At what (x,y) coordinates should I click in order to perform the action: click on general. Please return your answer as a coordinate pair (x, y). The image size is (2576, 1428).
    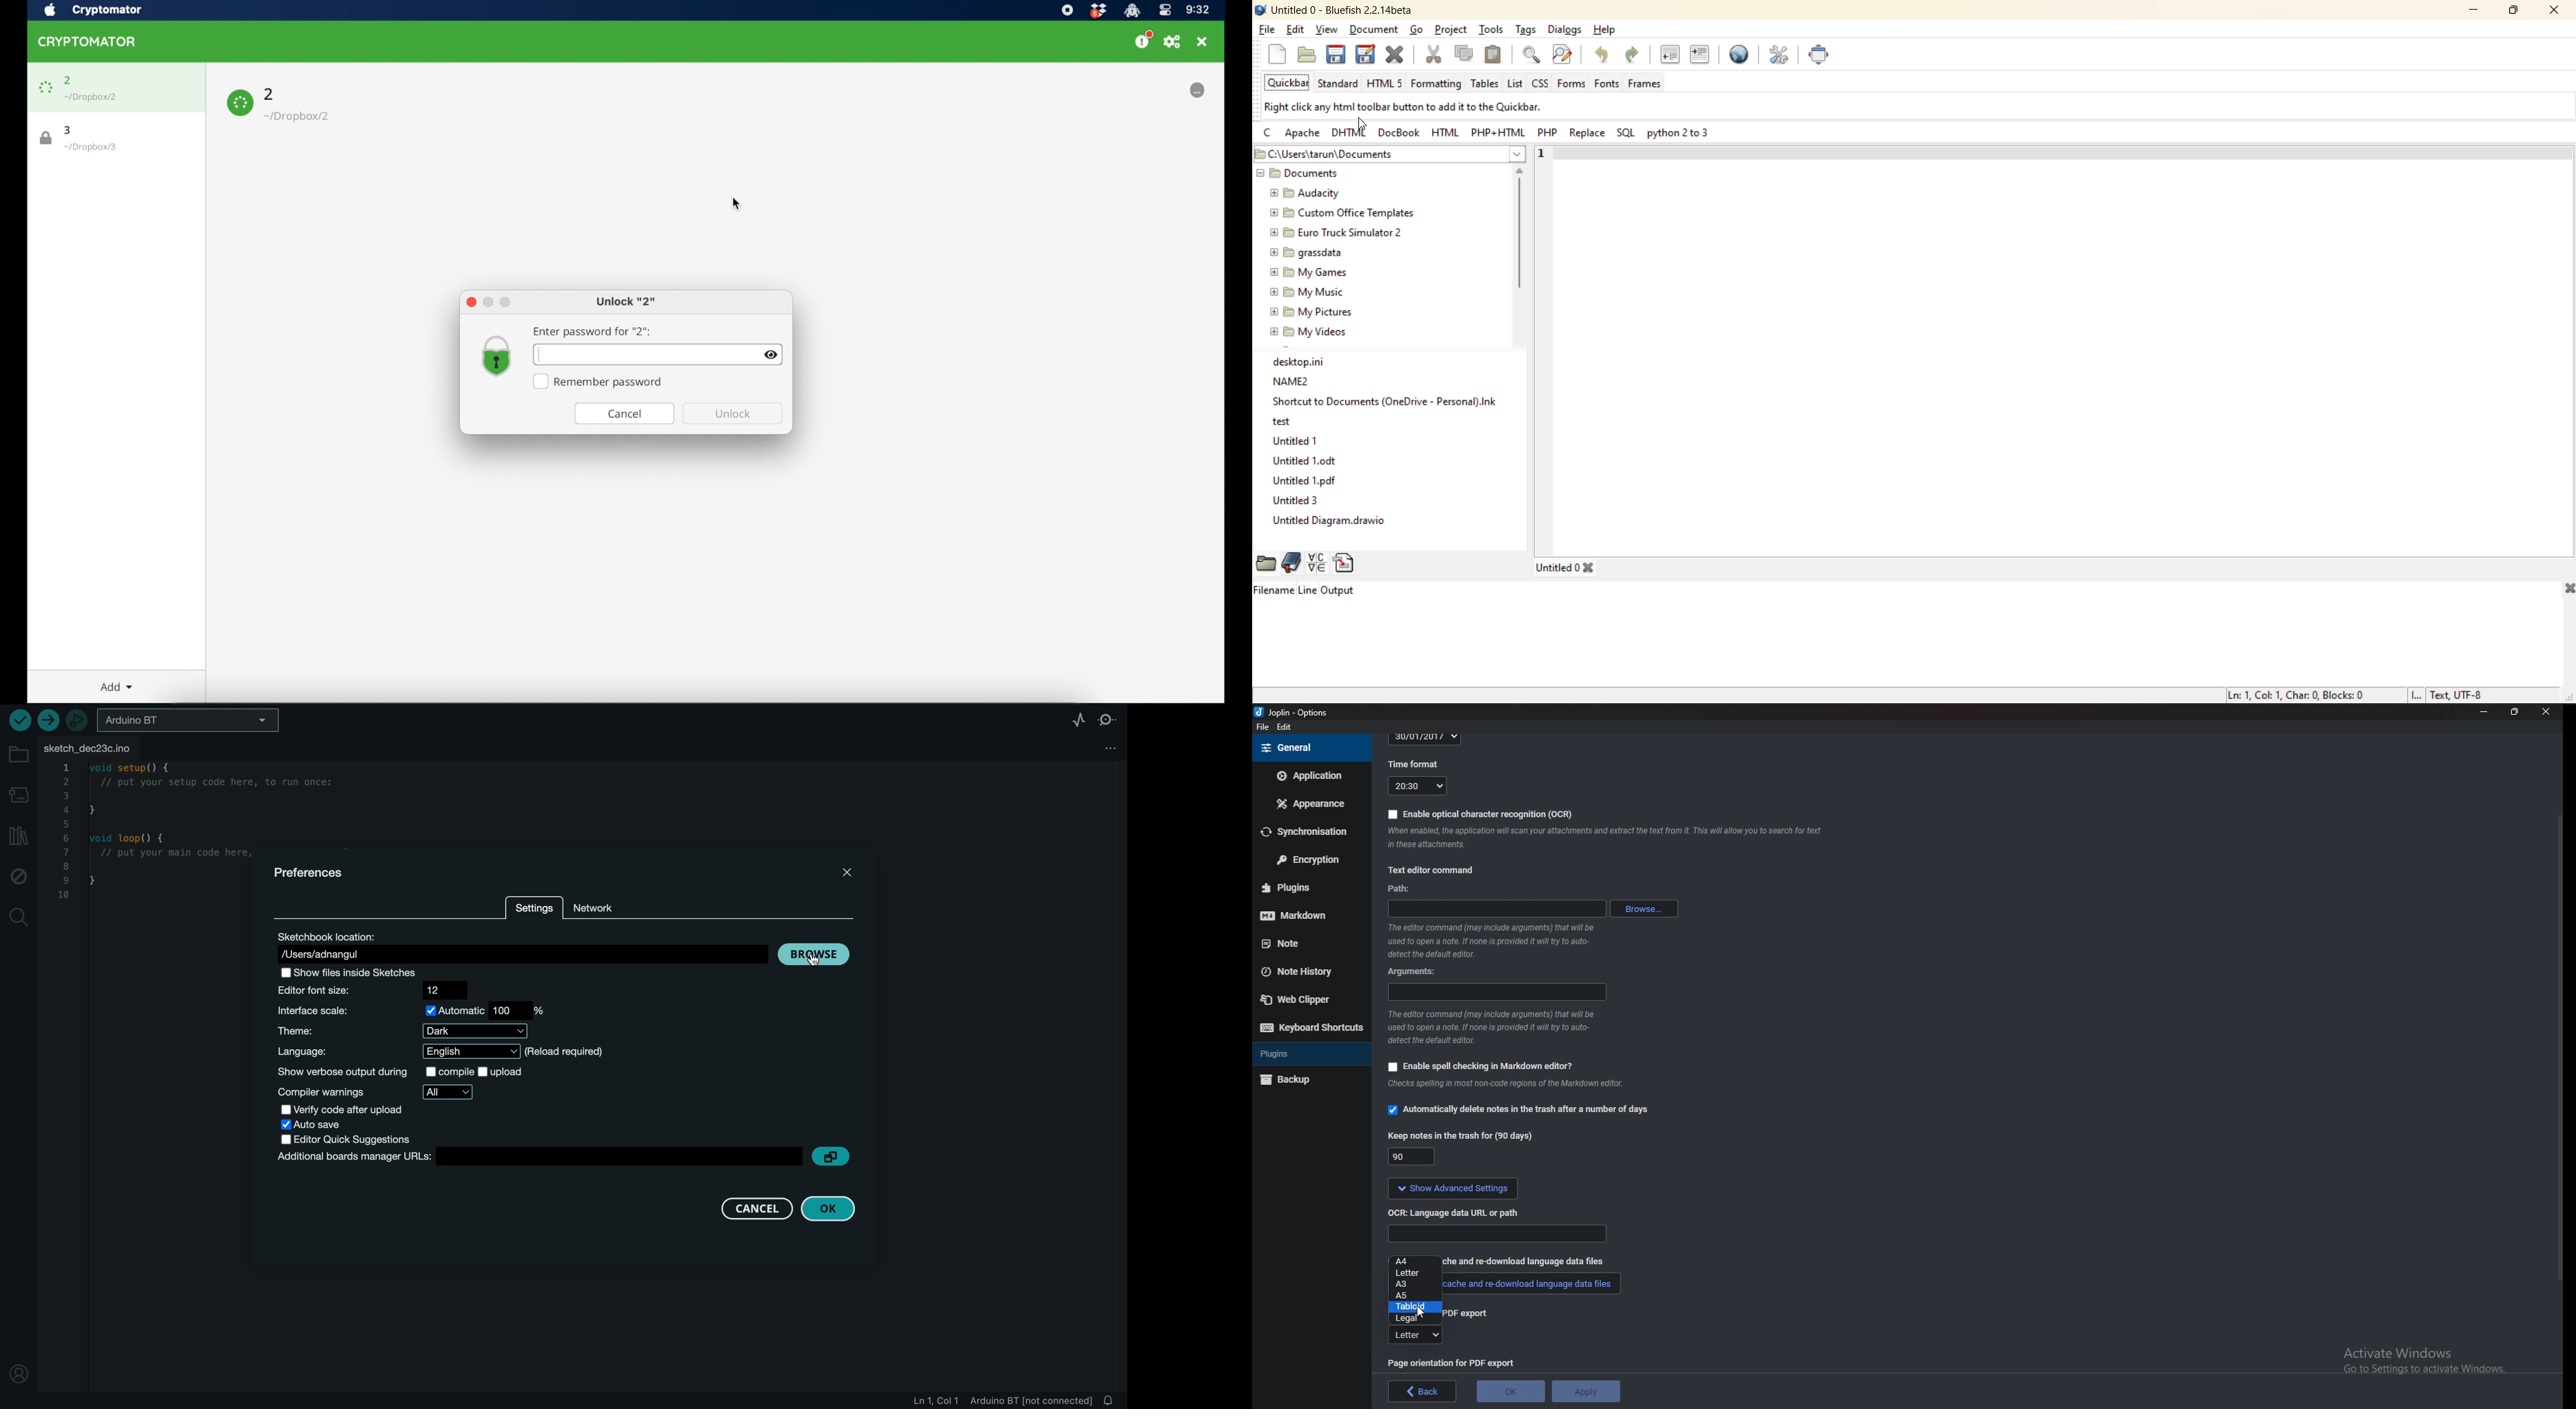
    Looking at the image, I should click on (1310, 748).